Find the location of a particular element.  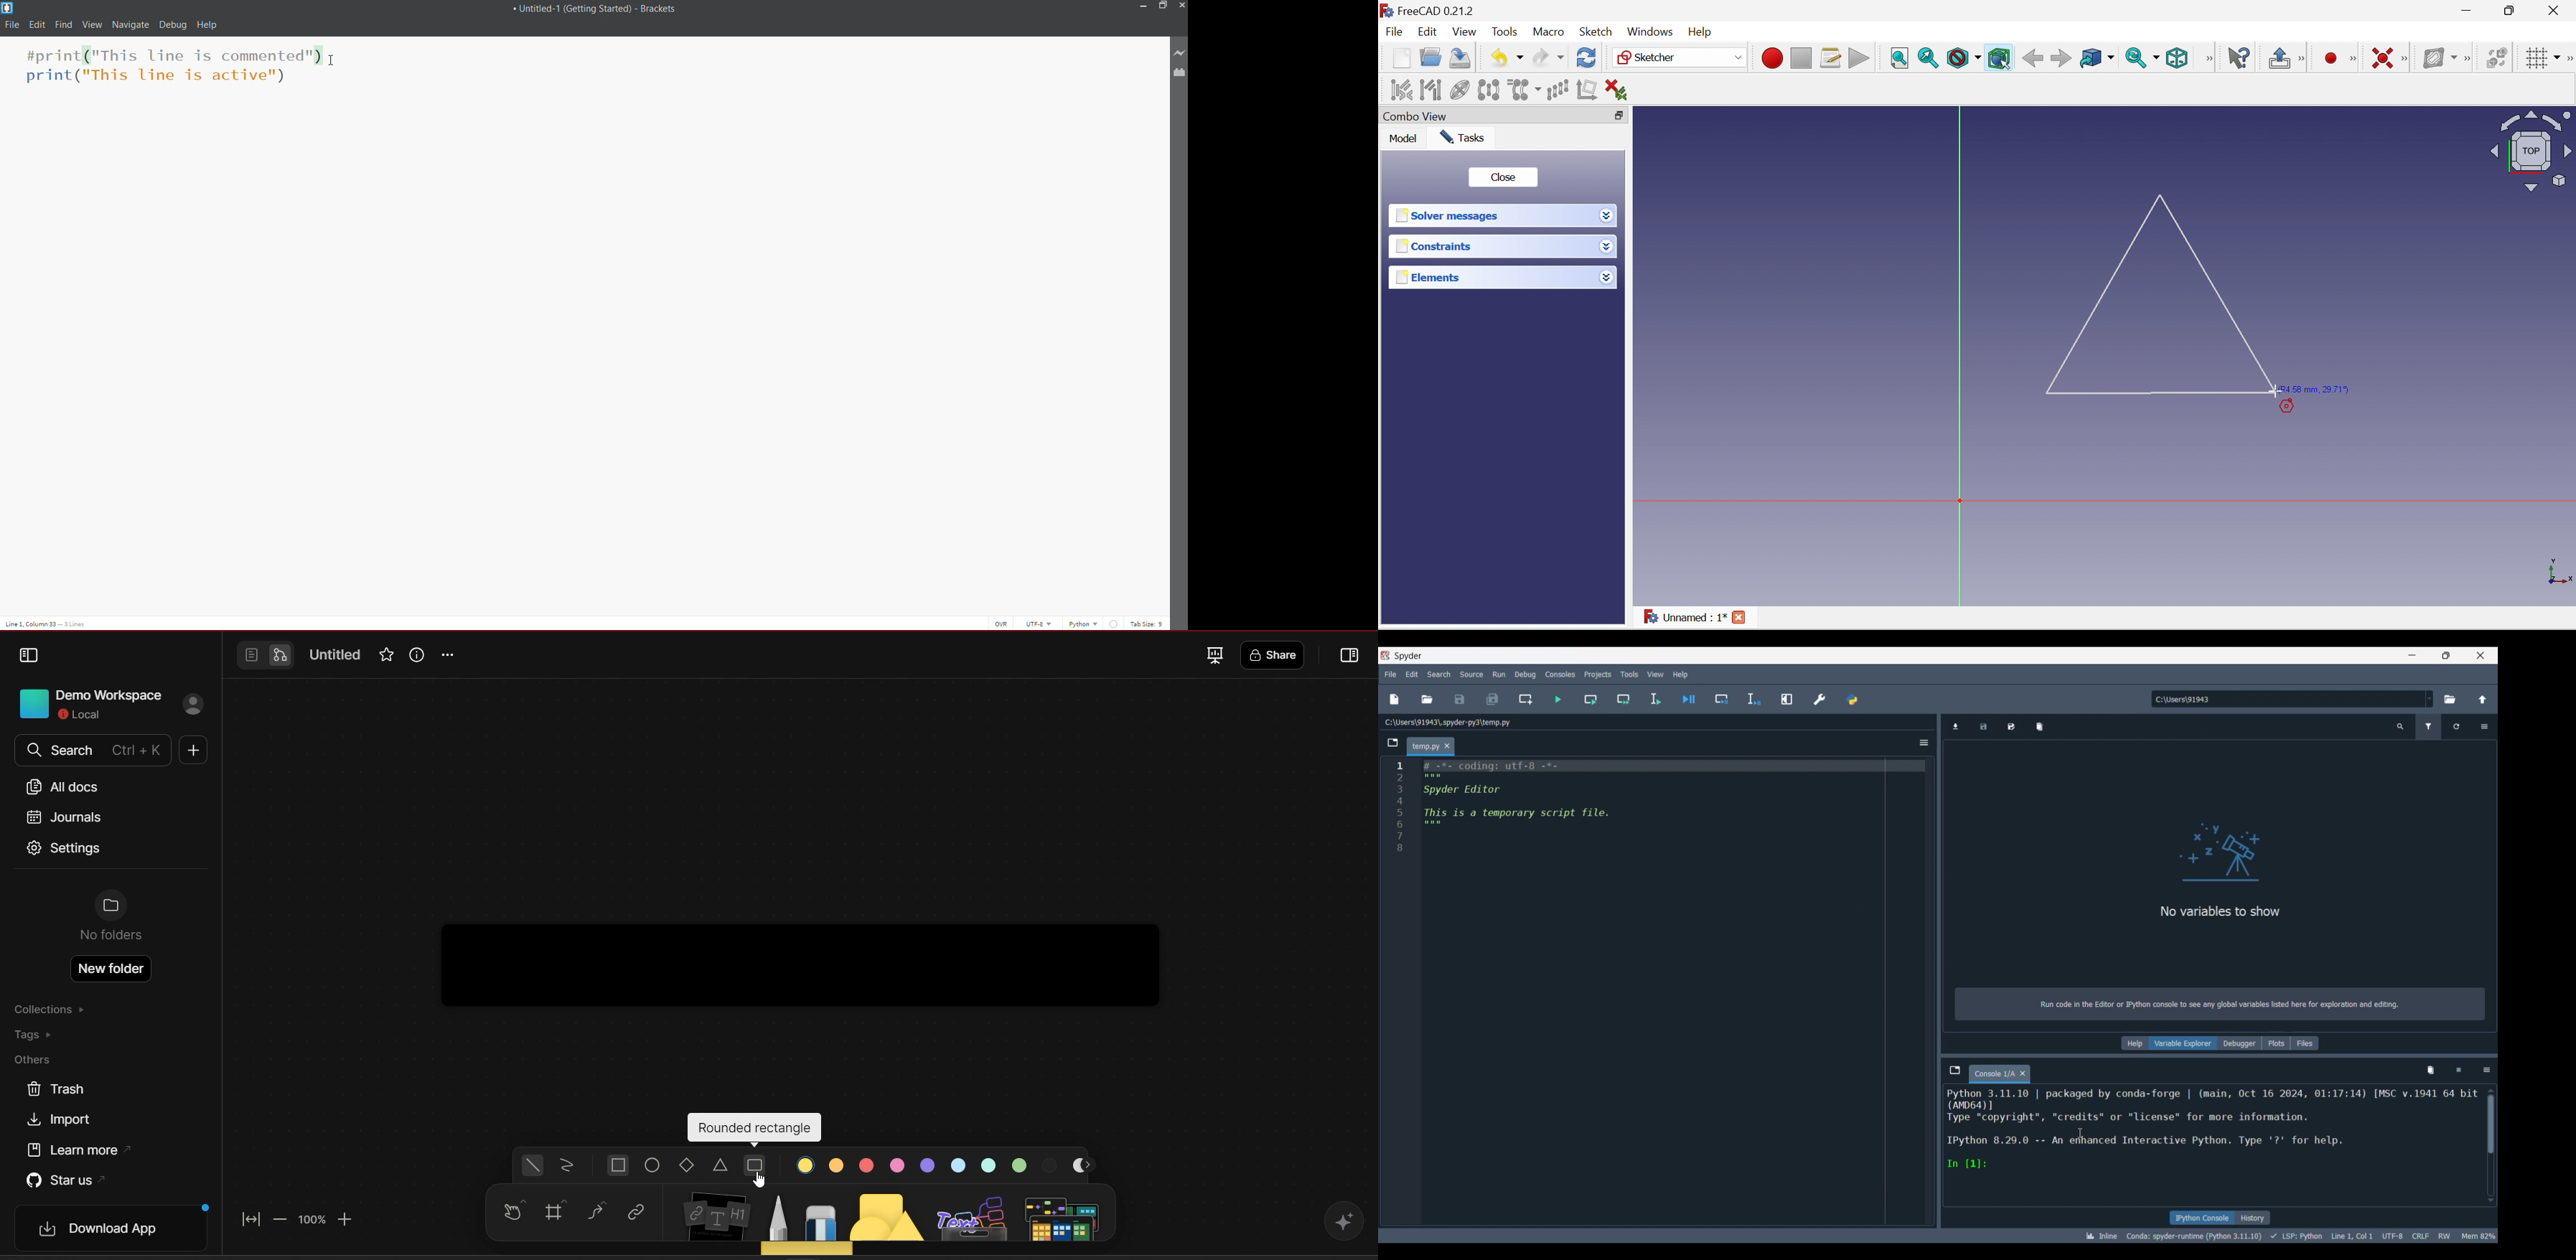

Close is located at coordinates (1447, 746).